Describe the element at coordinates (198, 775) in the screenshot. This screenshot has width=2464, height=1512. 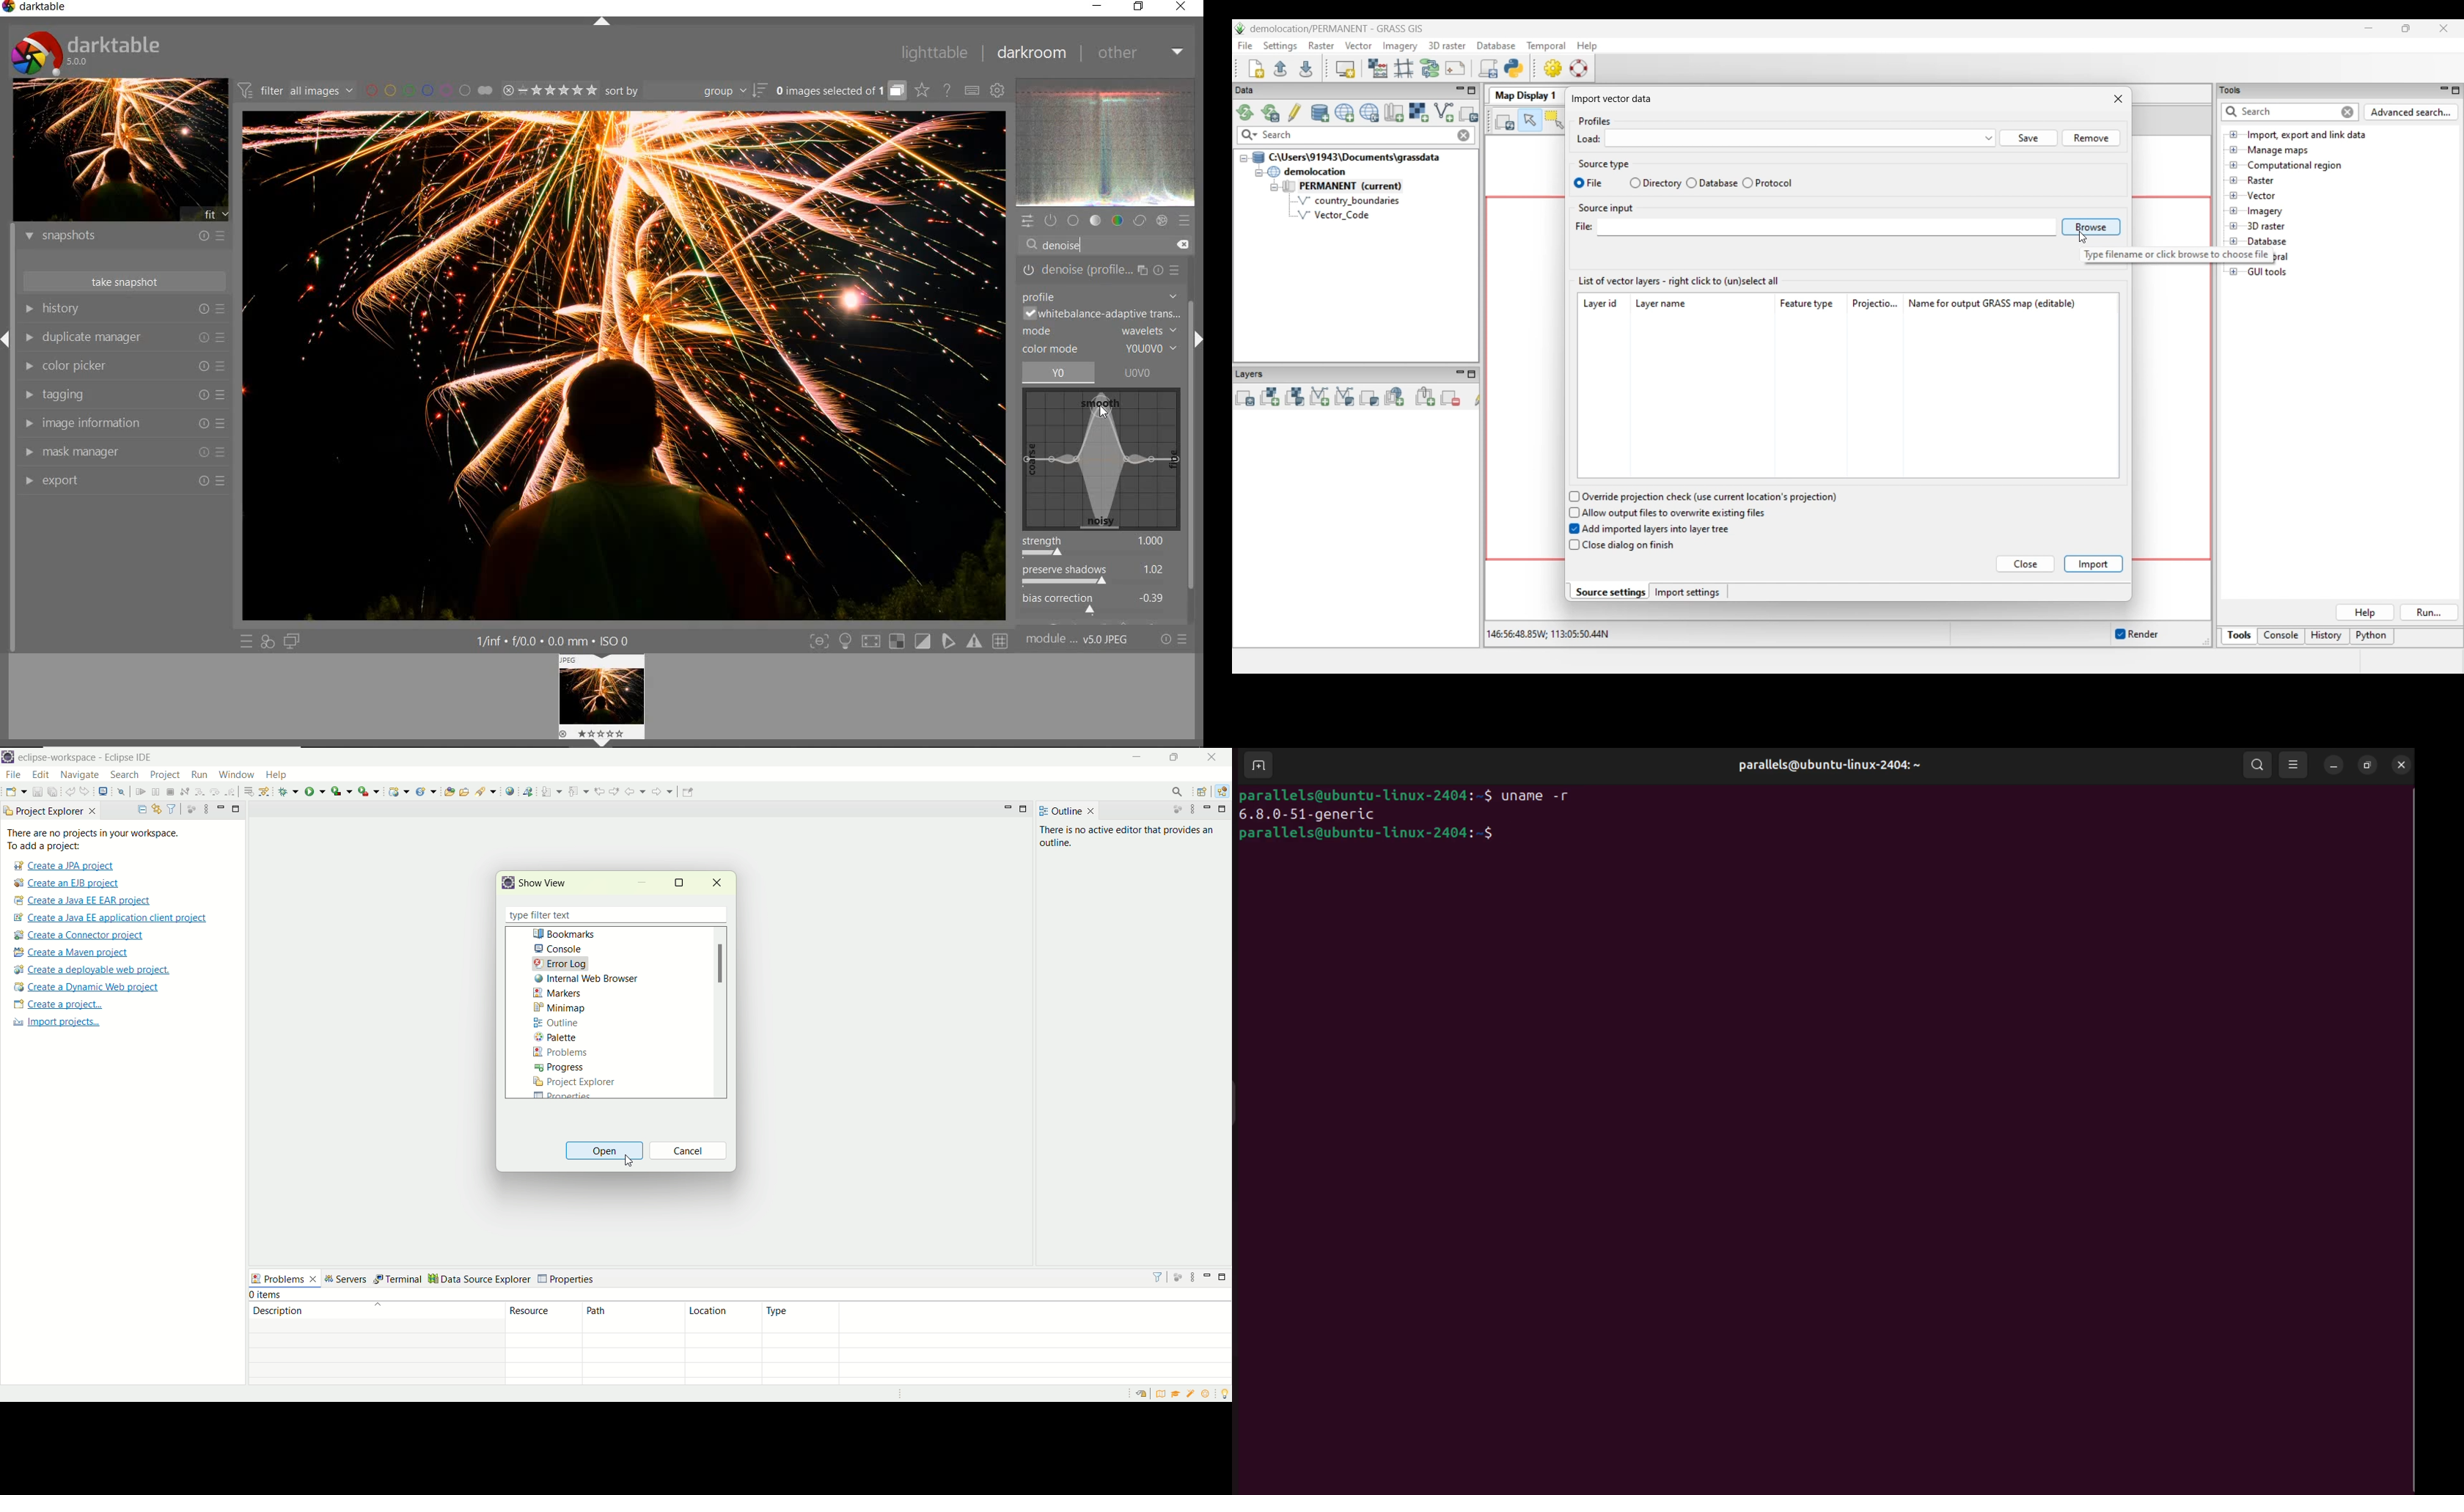
I see `run` at that location.